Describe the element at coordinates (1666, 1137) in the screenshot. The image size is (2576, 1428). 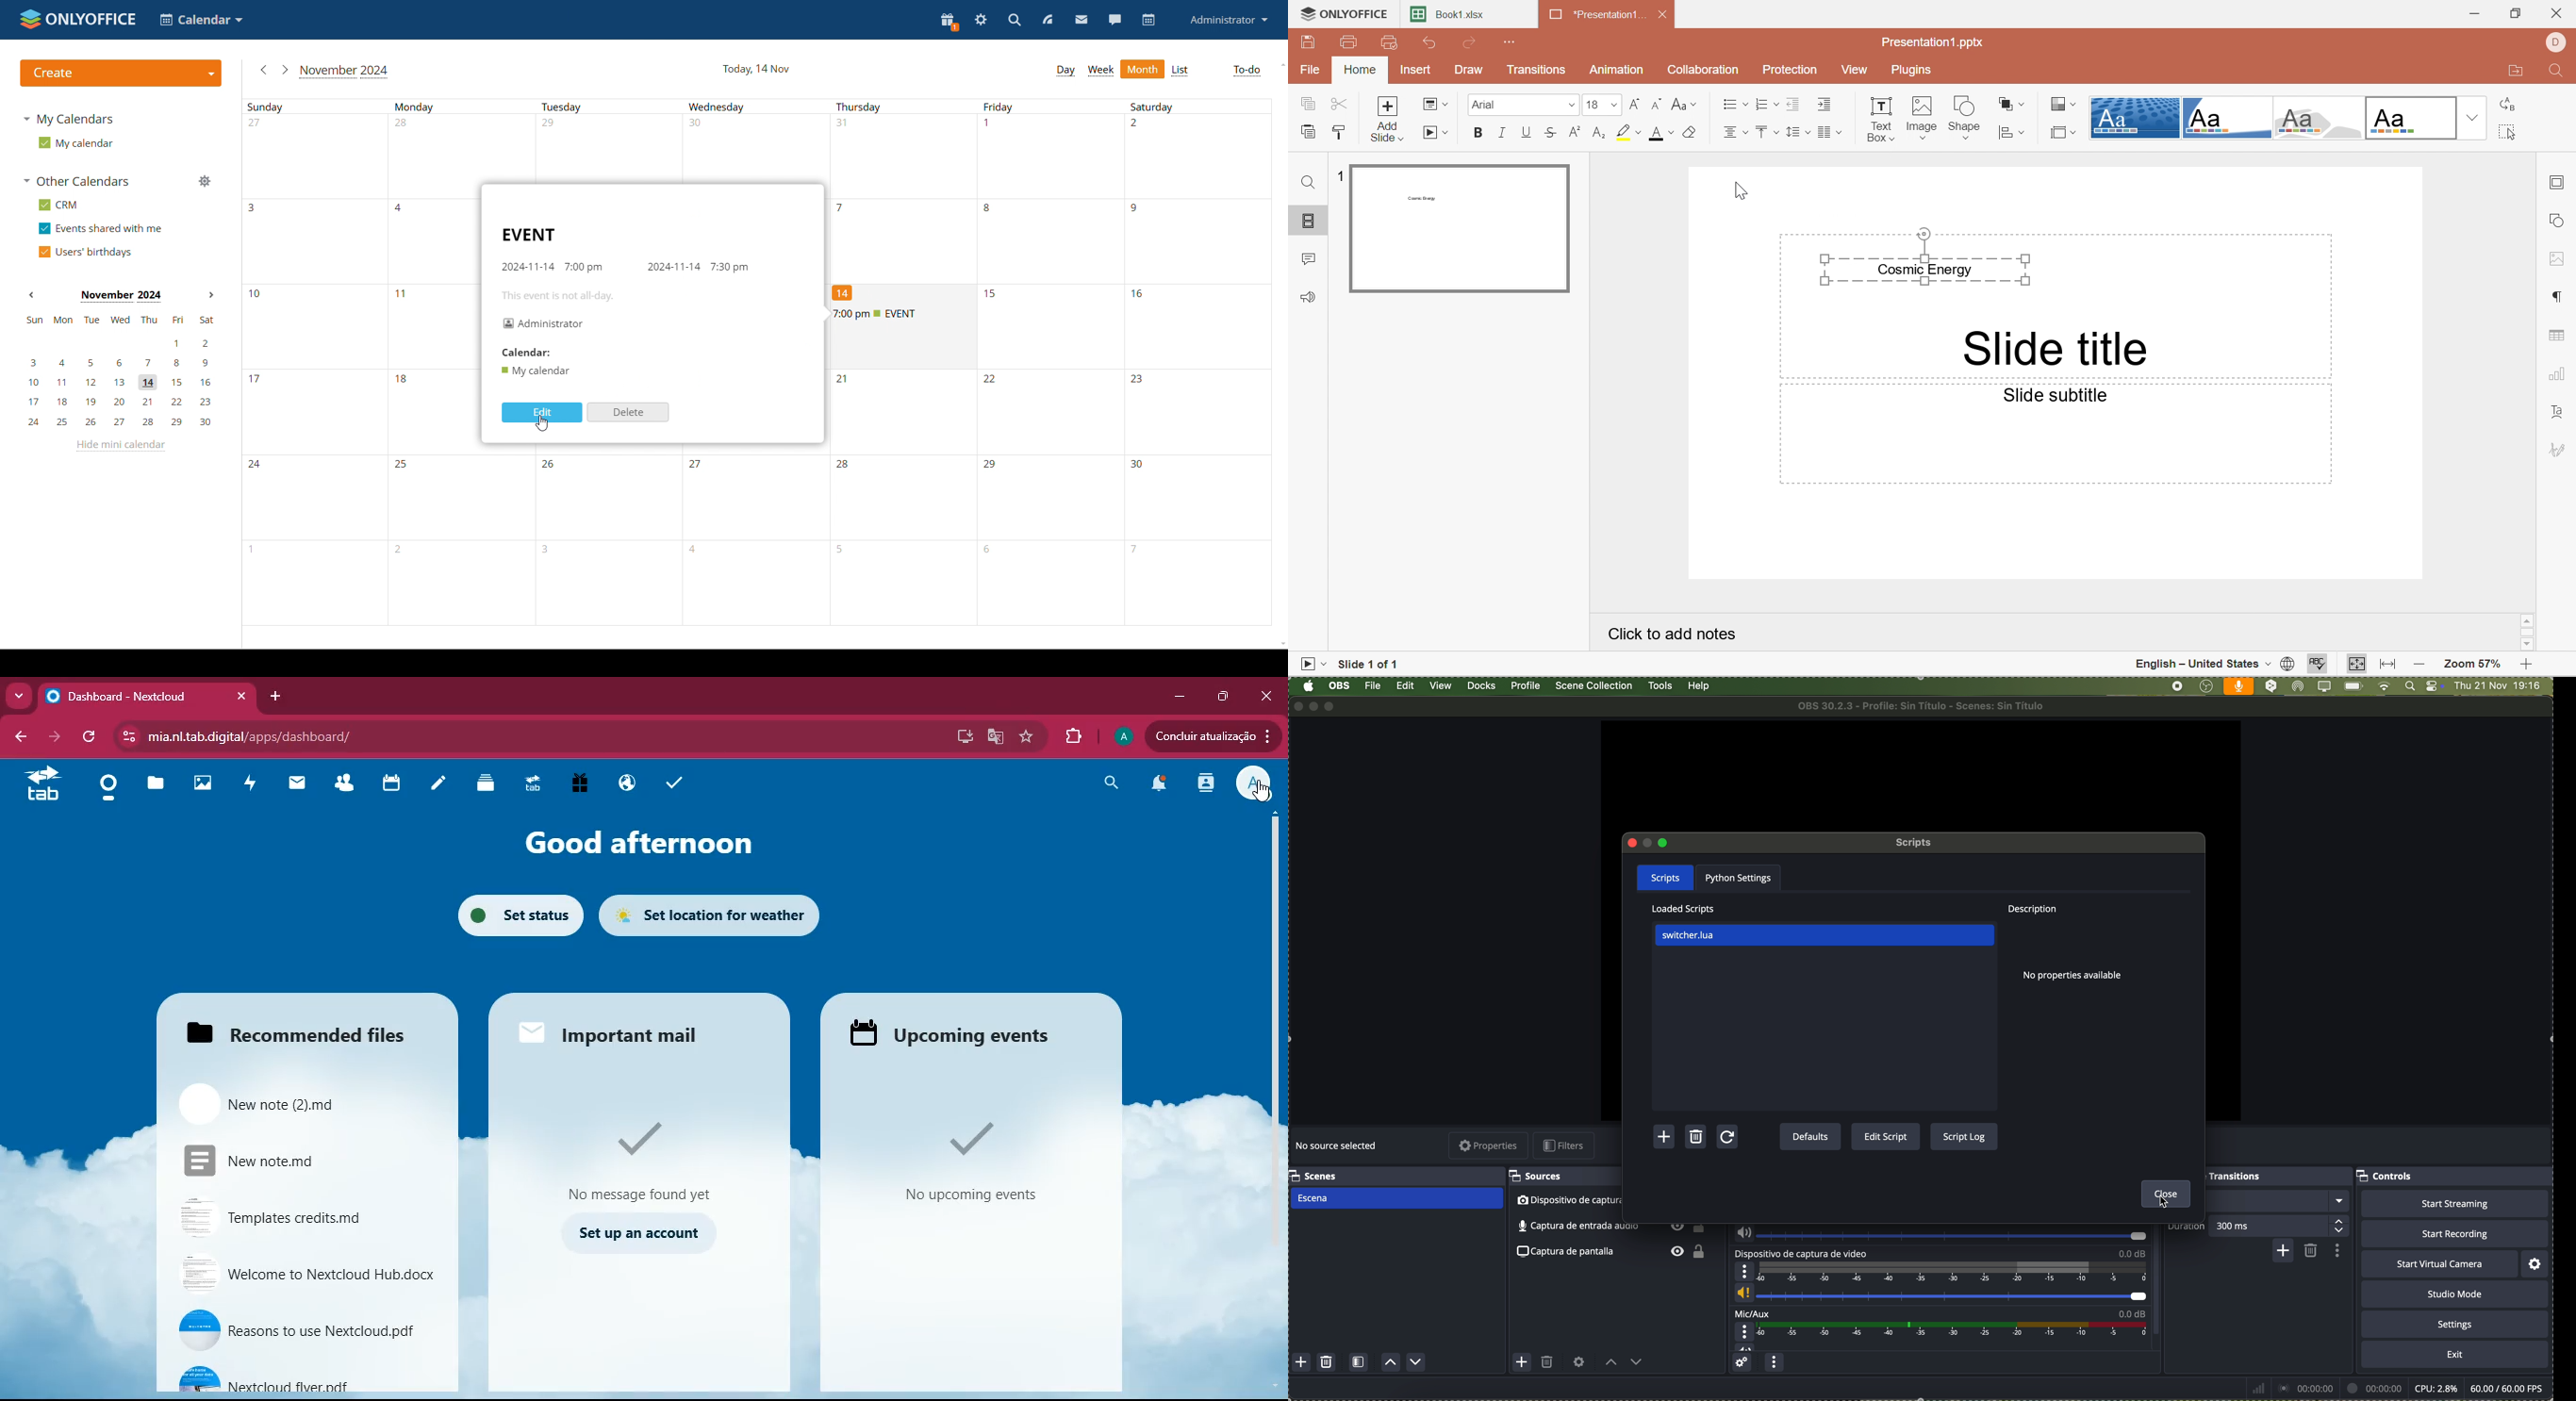
I see `click on add script` at that location.